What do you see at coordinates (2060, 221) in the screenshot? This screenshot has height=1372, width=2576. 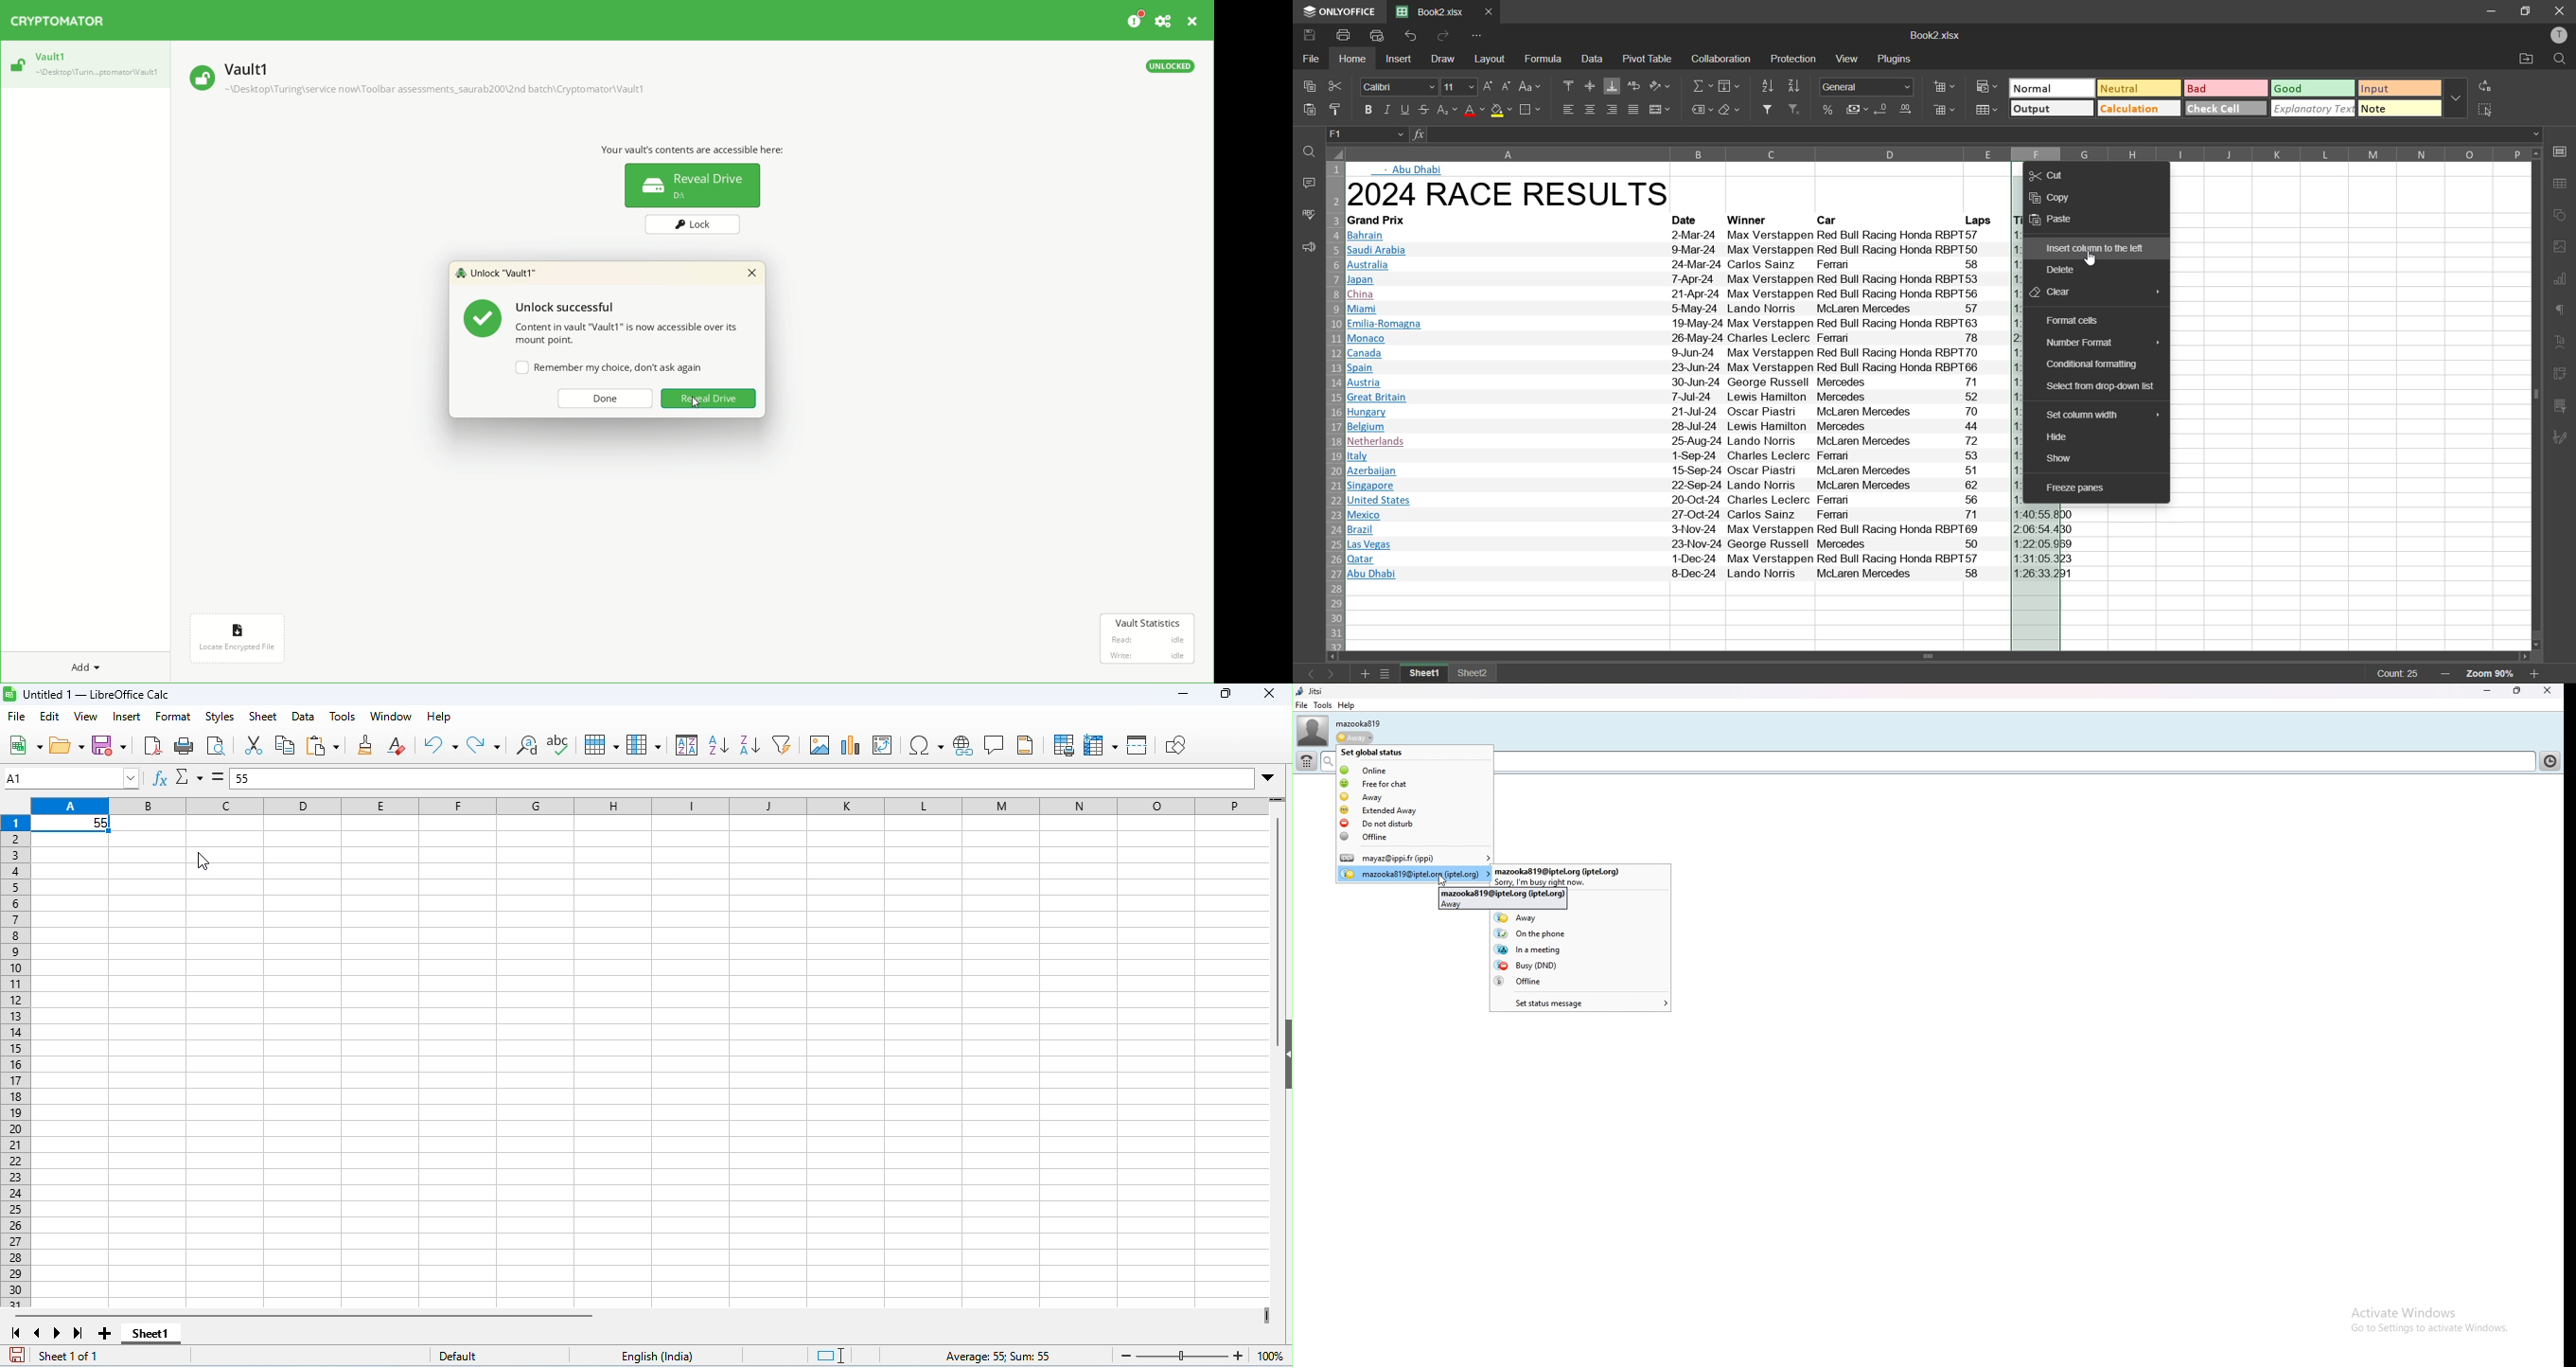 I see `paste` at bounding box center [2060, 221].